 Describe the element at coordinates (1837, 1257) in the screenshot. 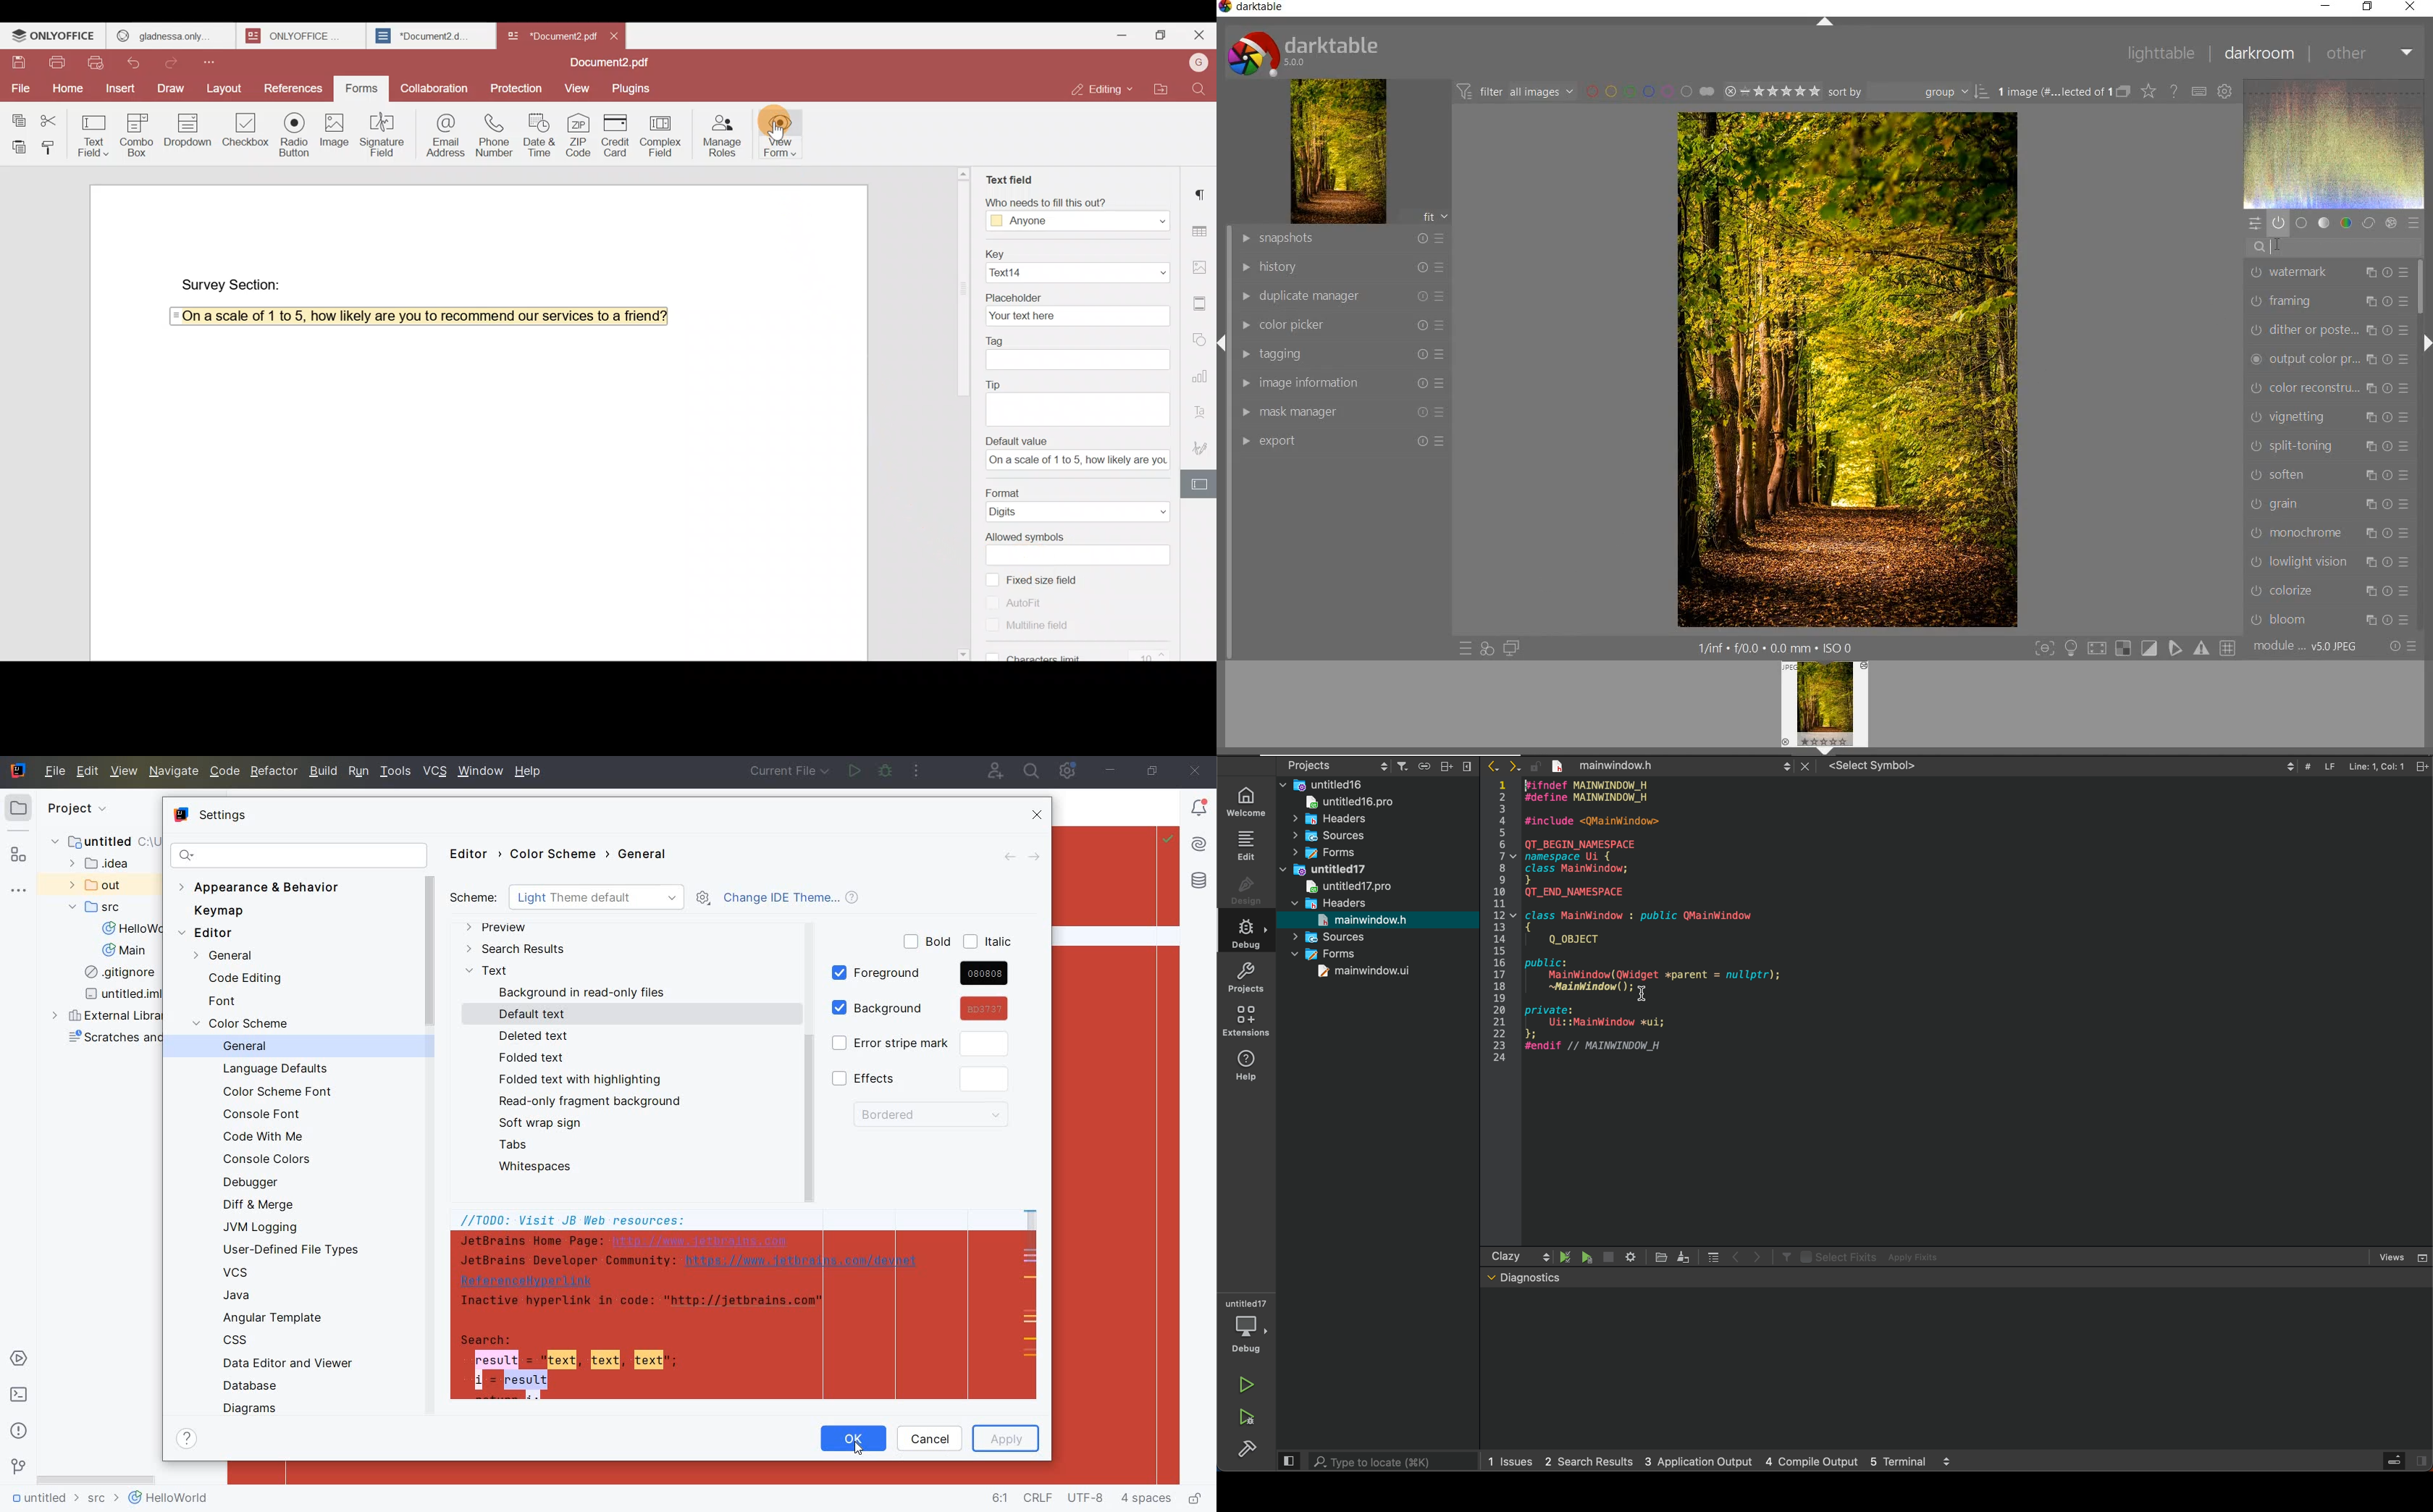

I see `Select fixits` at that location.